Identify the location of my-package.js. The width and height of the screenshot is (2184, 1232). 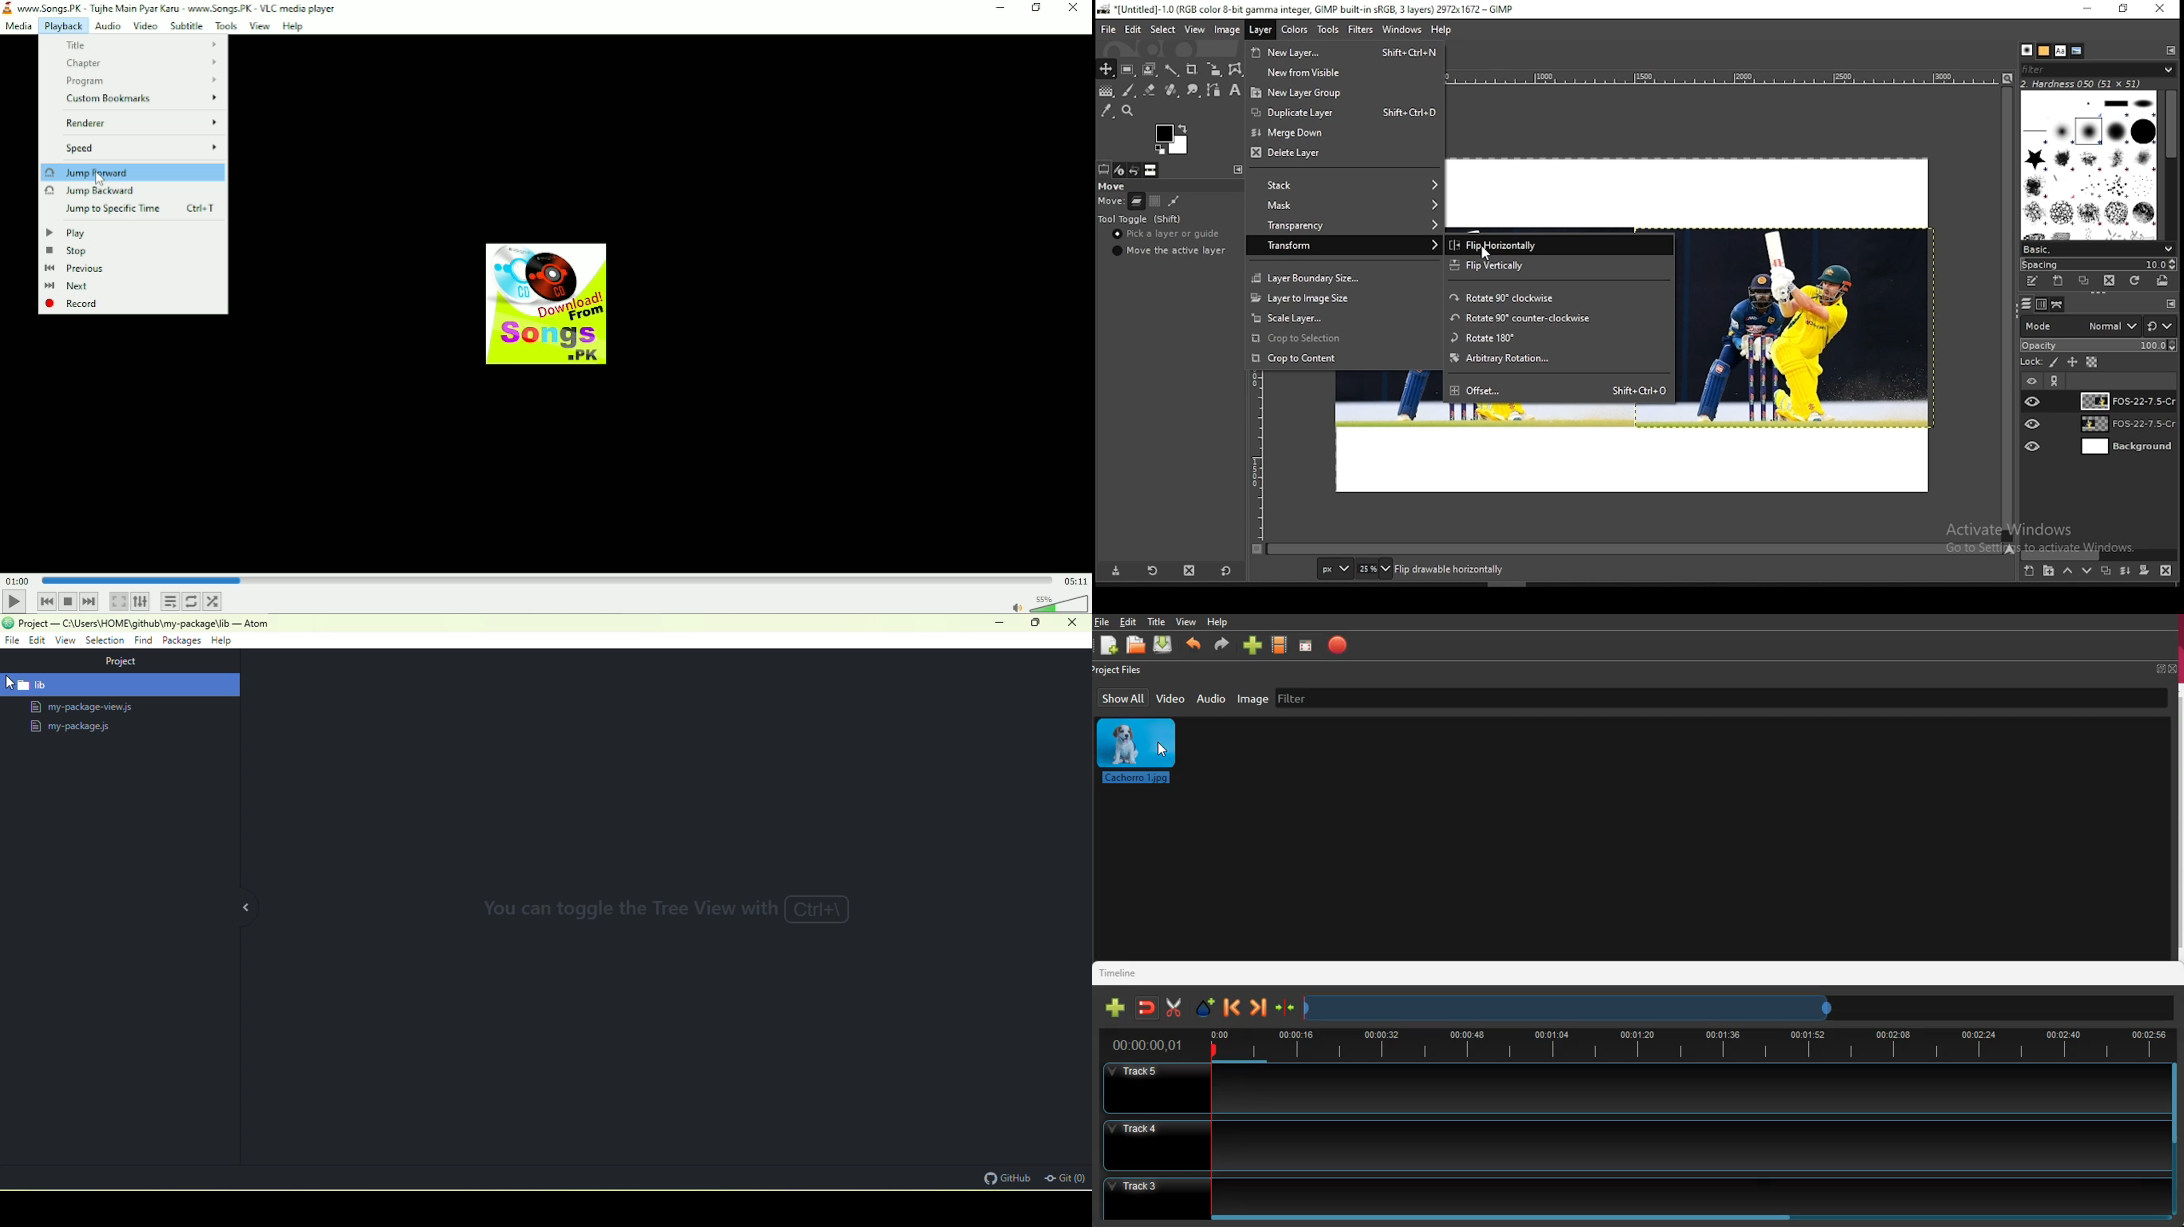
(71, 728).